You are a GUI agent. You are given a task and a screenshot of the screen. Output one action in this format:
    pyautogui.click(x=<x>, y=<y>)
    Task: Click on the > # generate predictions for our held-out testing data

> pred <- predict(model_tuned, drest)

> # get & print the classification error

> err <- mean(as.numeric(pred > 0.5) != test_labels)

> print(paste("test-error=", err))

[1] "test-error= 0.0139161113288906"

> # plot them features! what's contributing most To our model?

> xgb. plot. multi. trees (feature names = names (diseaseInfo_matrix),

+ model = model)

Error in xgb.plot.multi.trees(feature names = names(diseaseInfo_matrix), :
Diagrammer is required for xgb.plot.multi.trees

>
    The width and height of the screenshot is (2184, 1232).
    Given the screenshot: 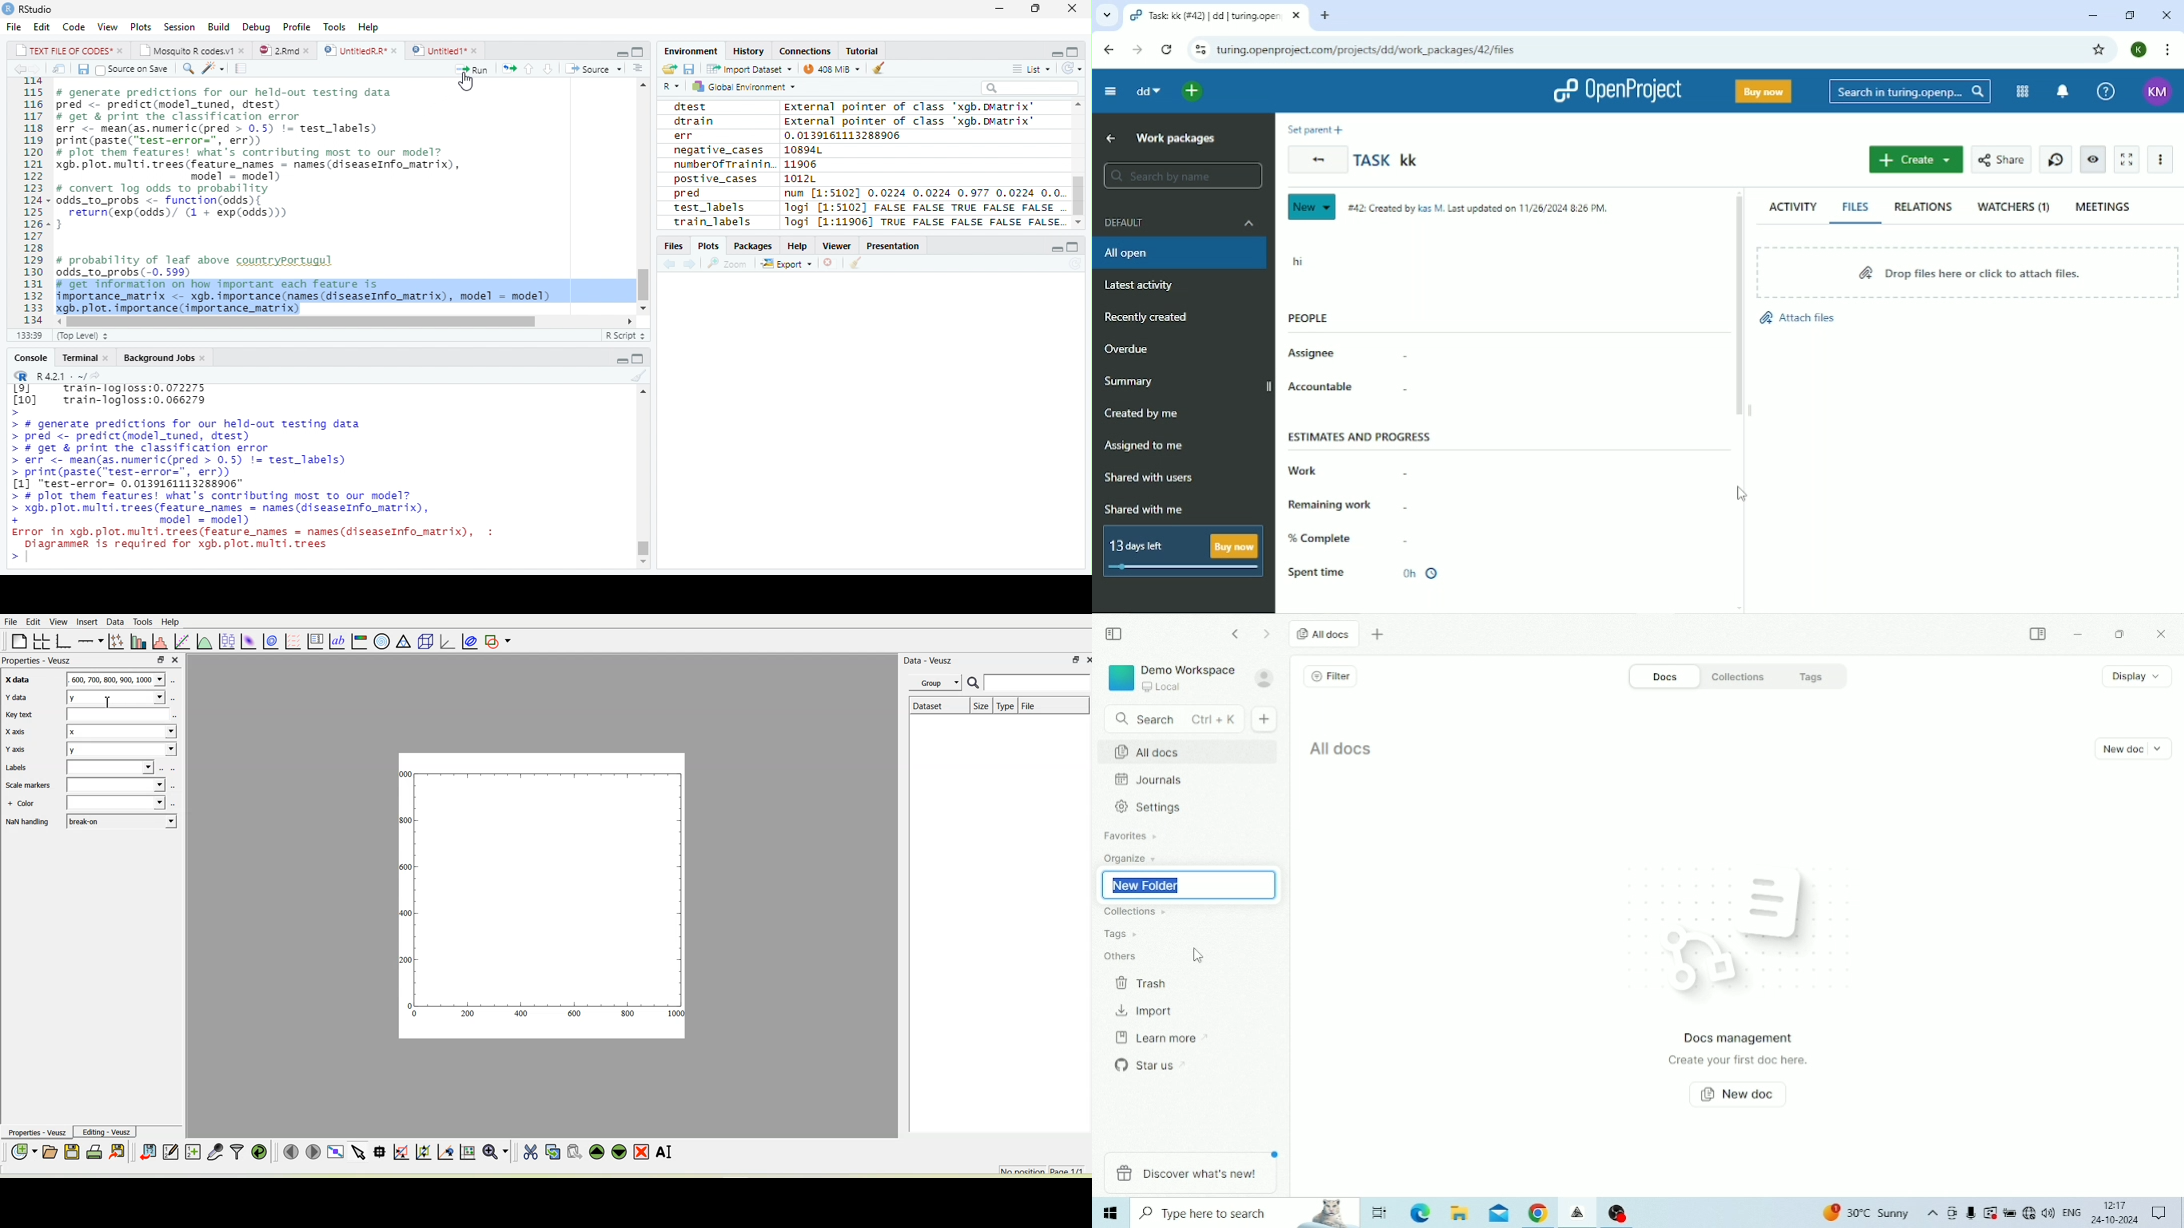 What is the action you would take?
    pyautogui.click(x=258, y=489)
    